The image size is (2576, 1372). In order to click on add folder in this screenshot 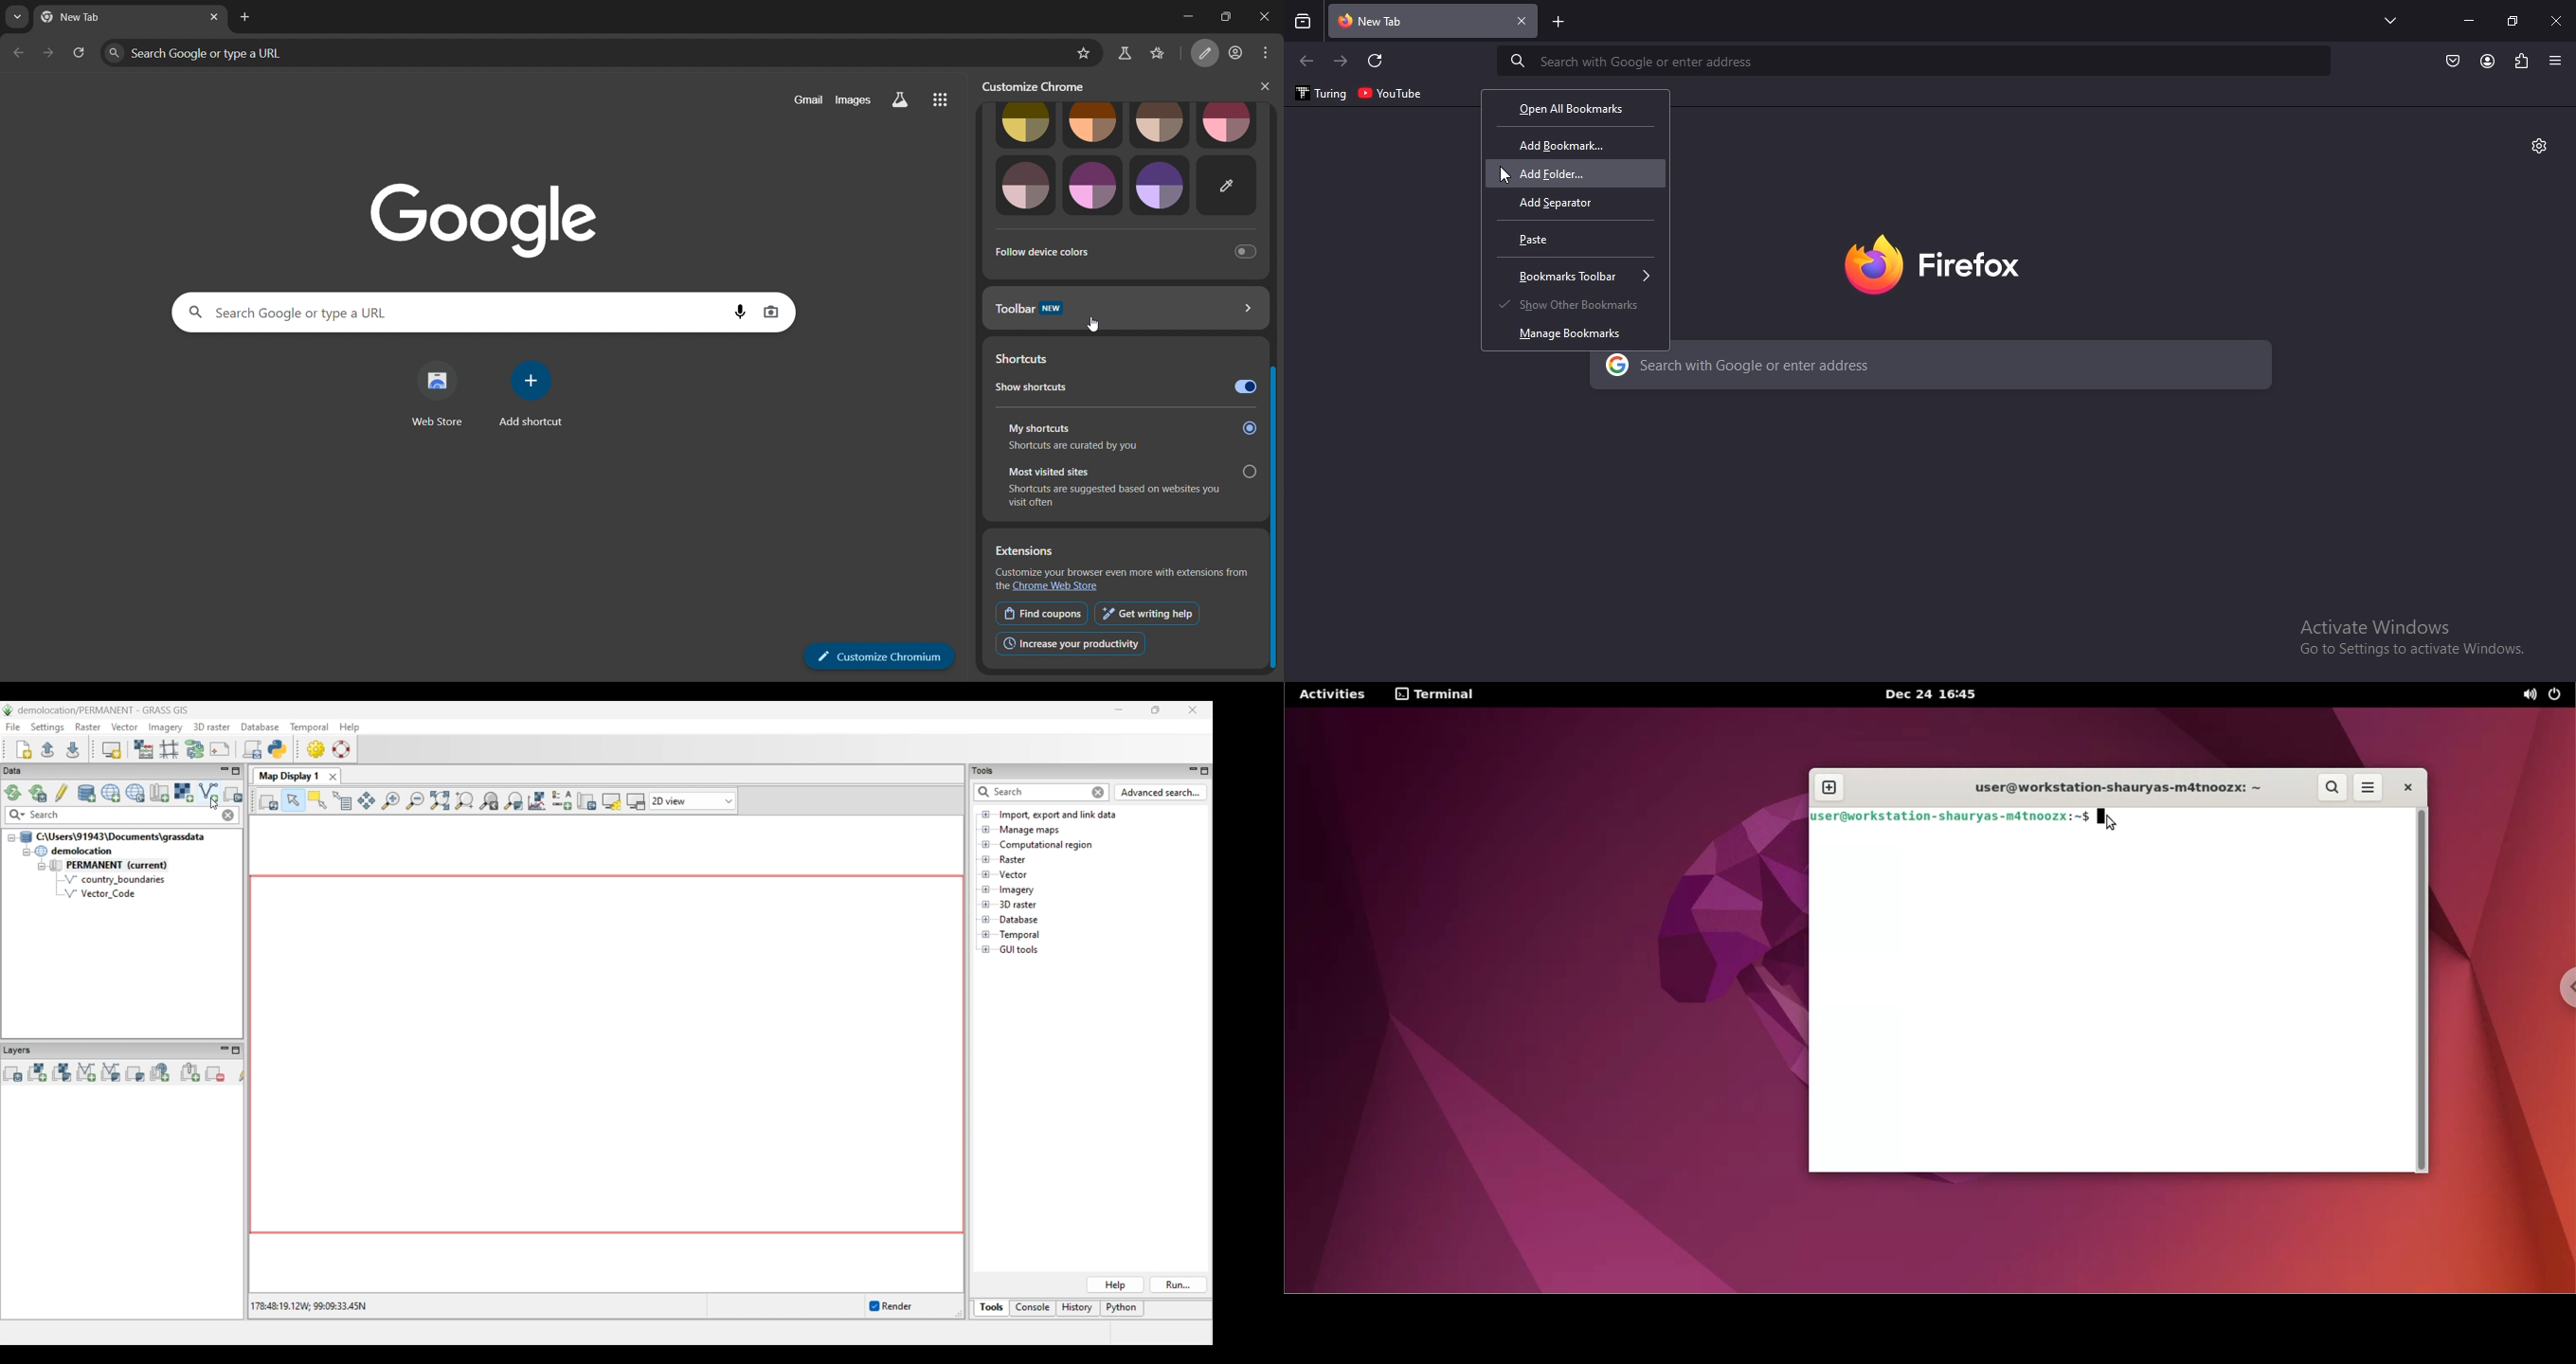, I will do `click(1564, 174)`.